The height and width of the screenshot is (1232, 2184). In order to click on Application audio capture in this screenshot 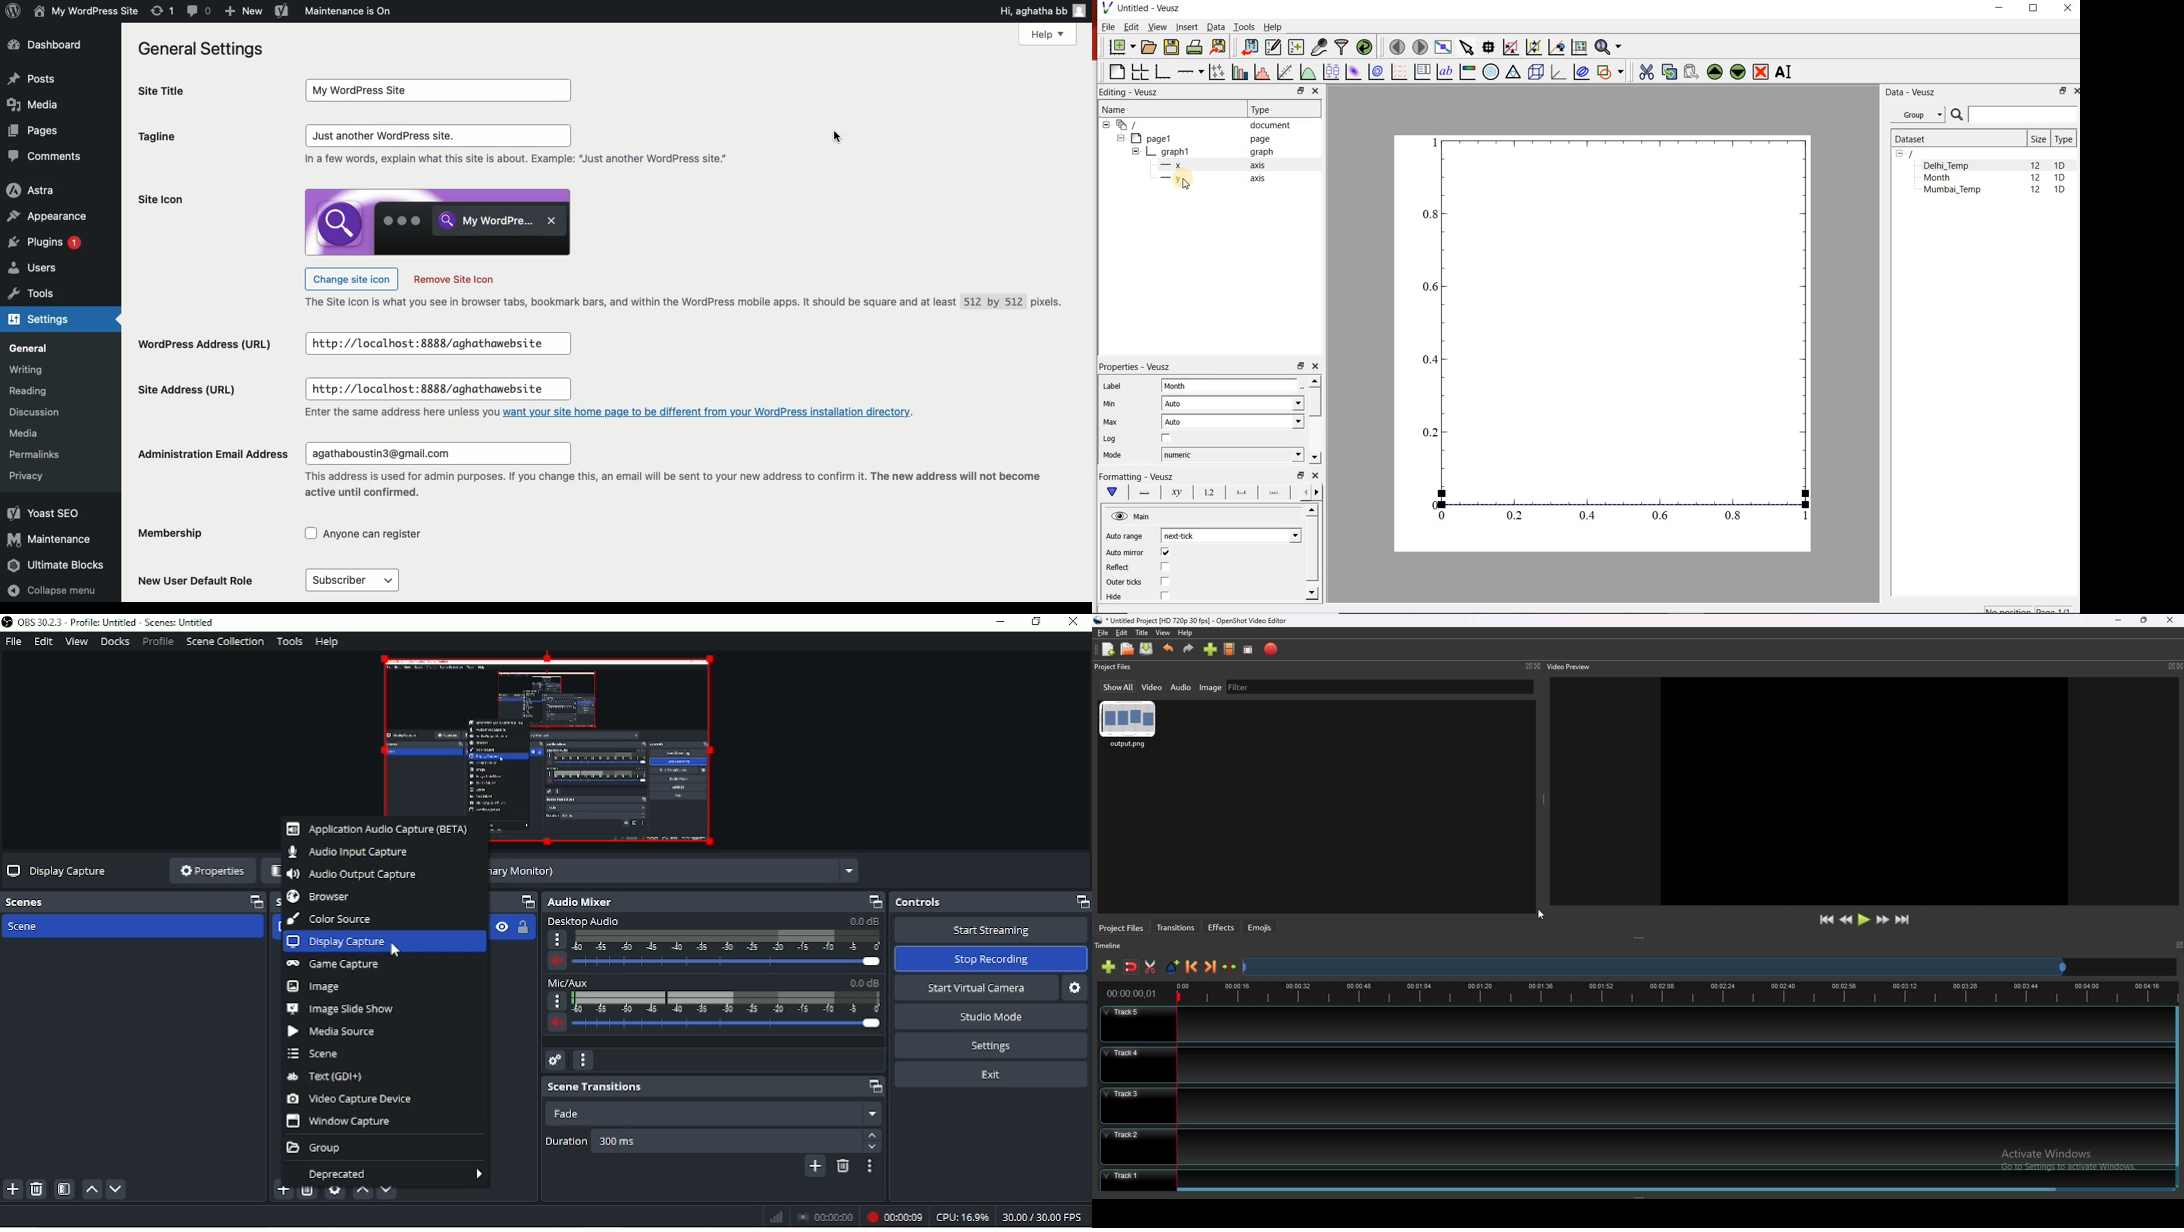, I will do `click(378, 831)`.